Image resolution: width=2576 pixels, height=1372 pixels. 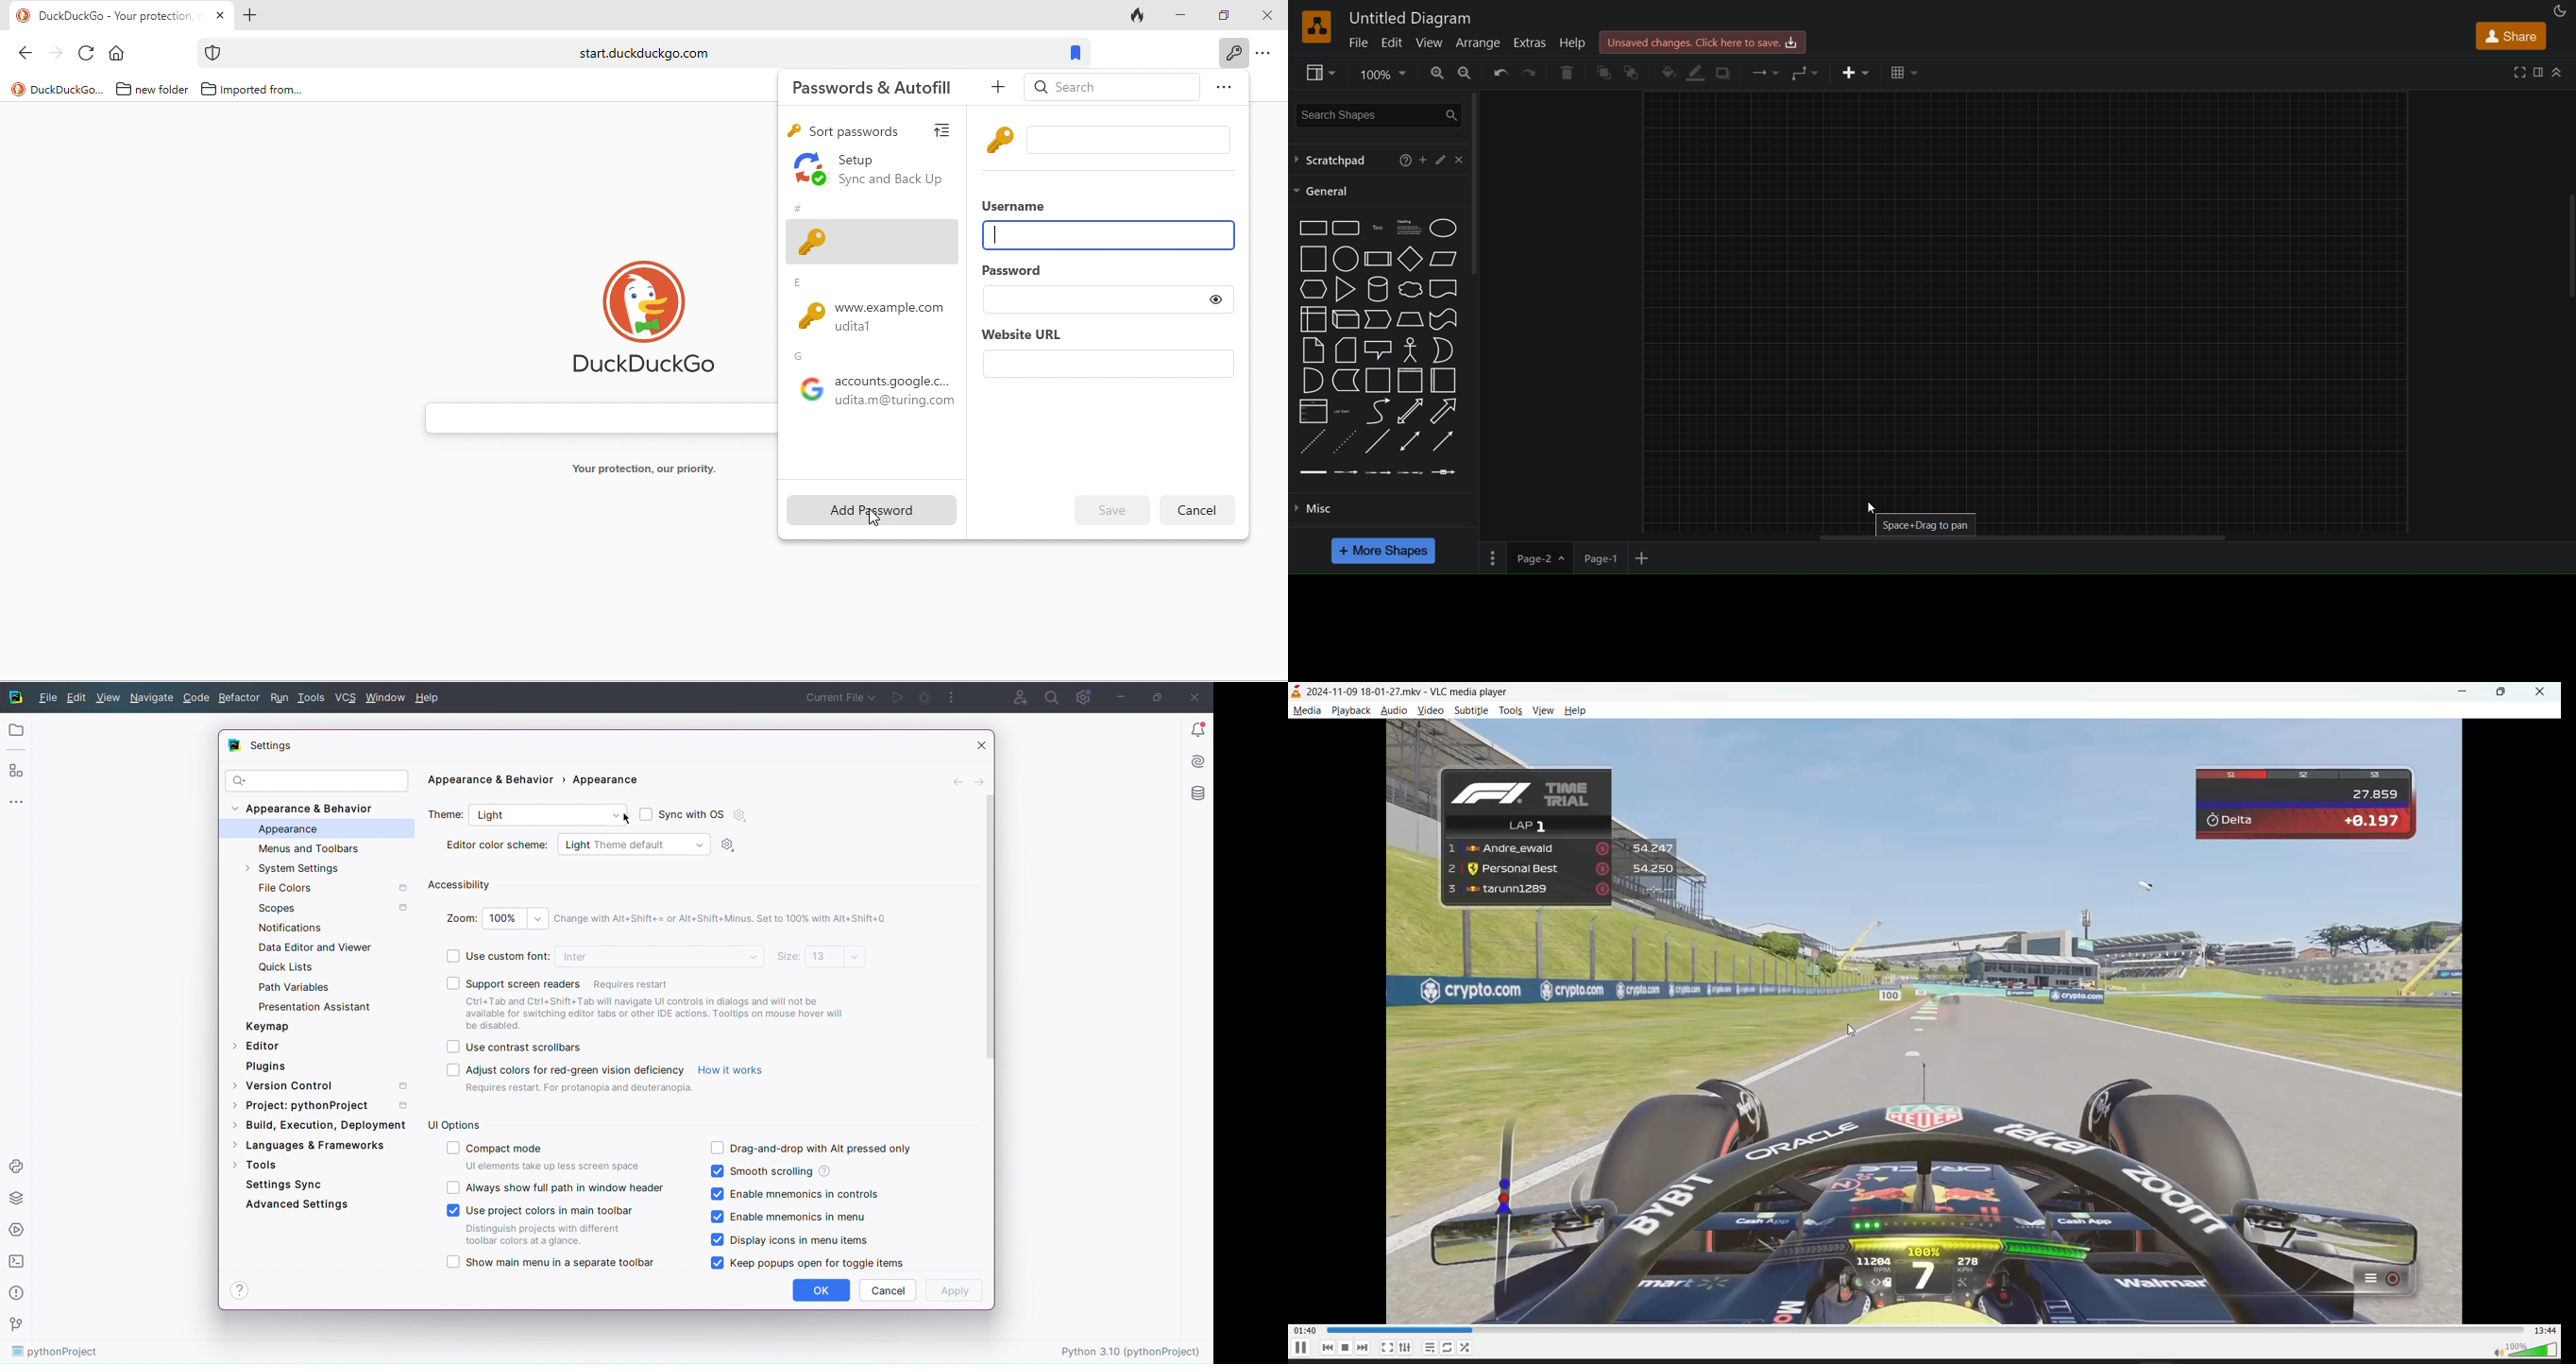 What do you see at coordinates (266, 1066) in the screenshot?
I see `Plugins` at bounding box center [266, 1066].